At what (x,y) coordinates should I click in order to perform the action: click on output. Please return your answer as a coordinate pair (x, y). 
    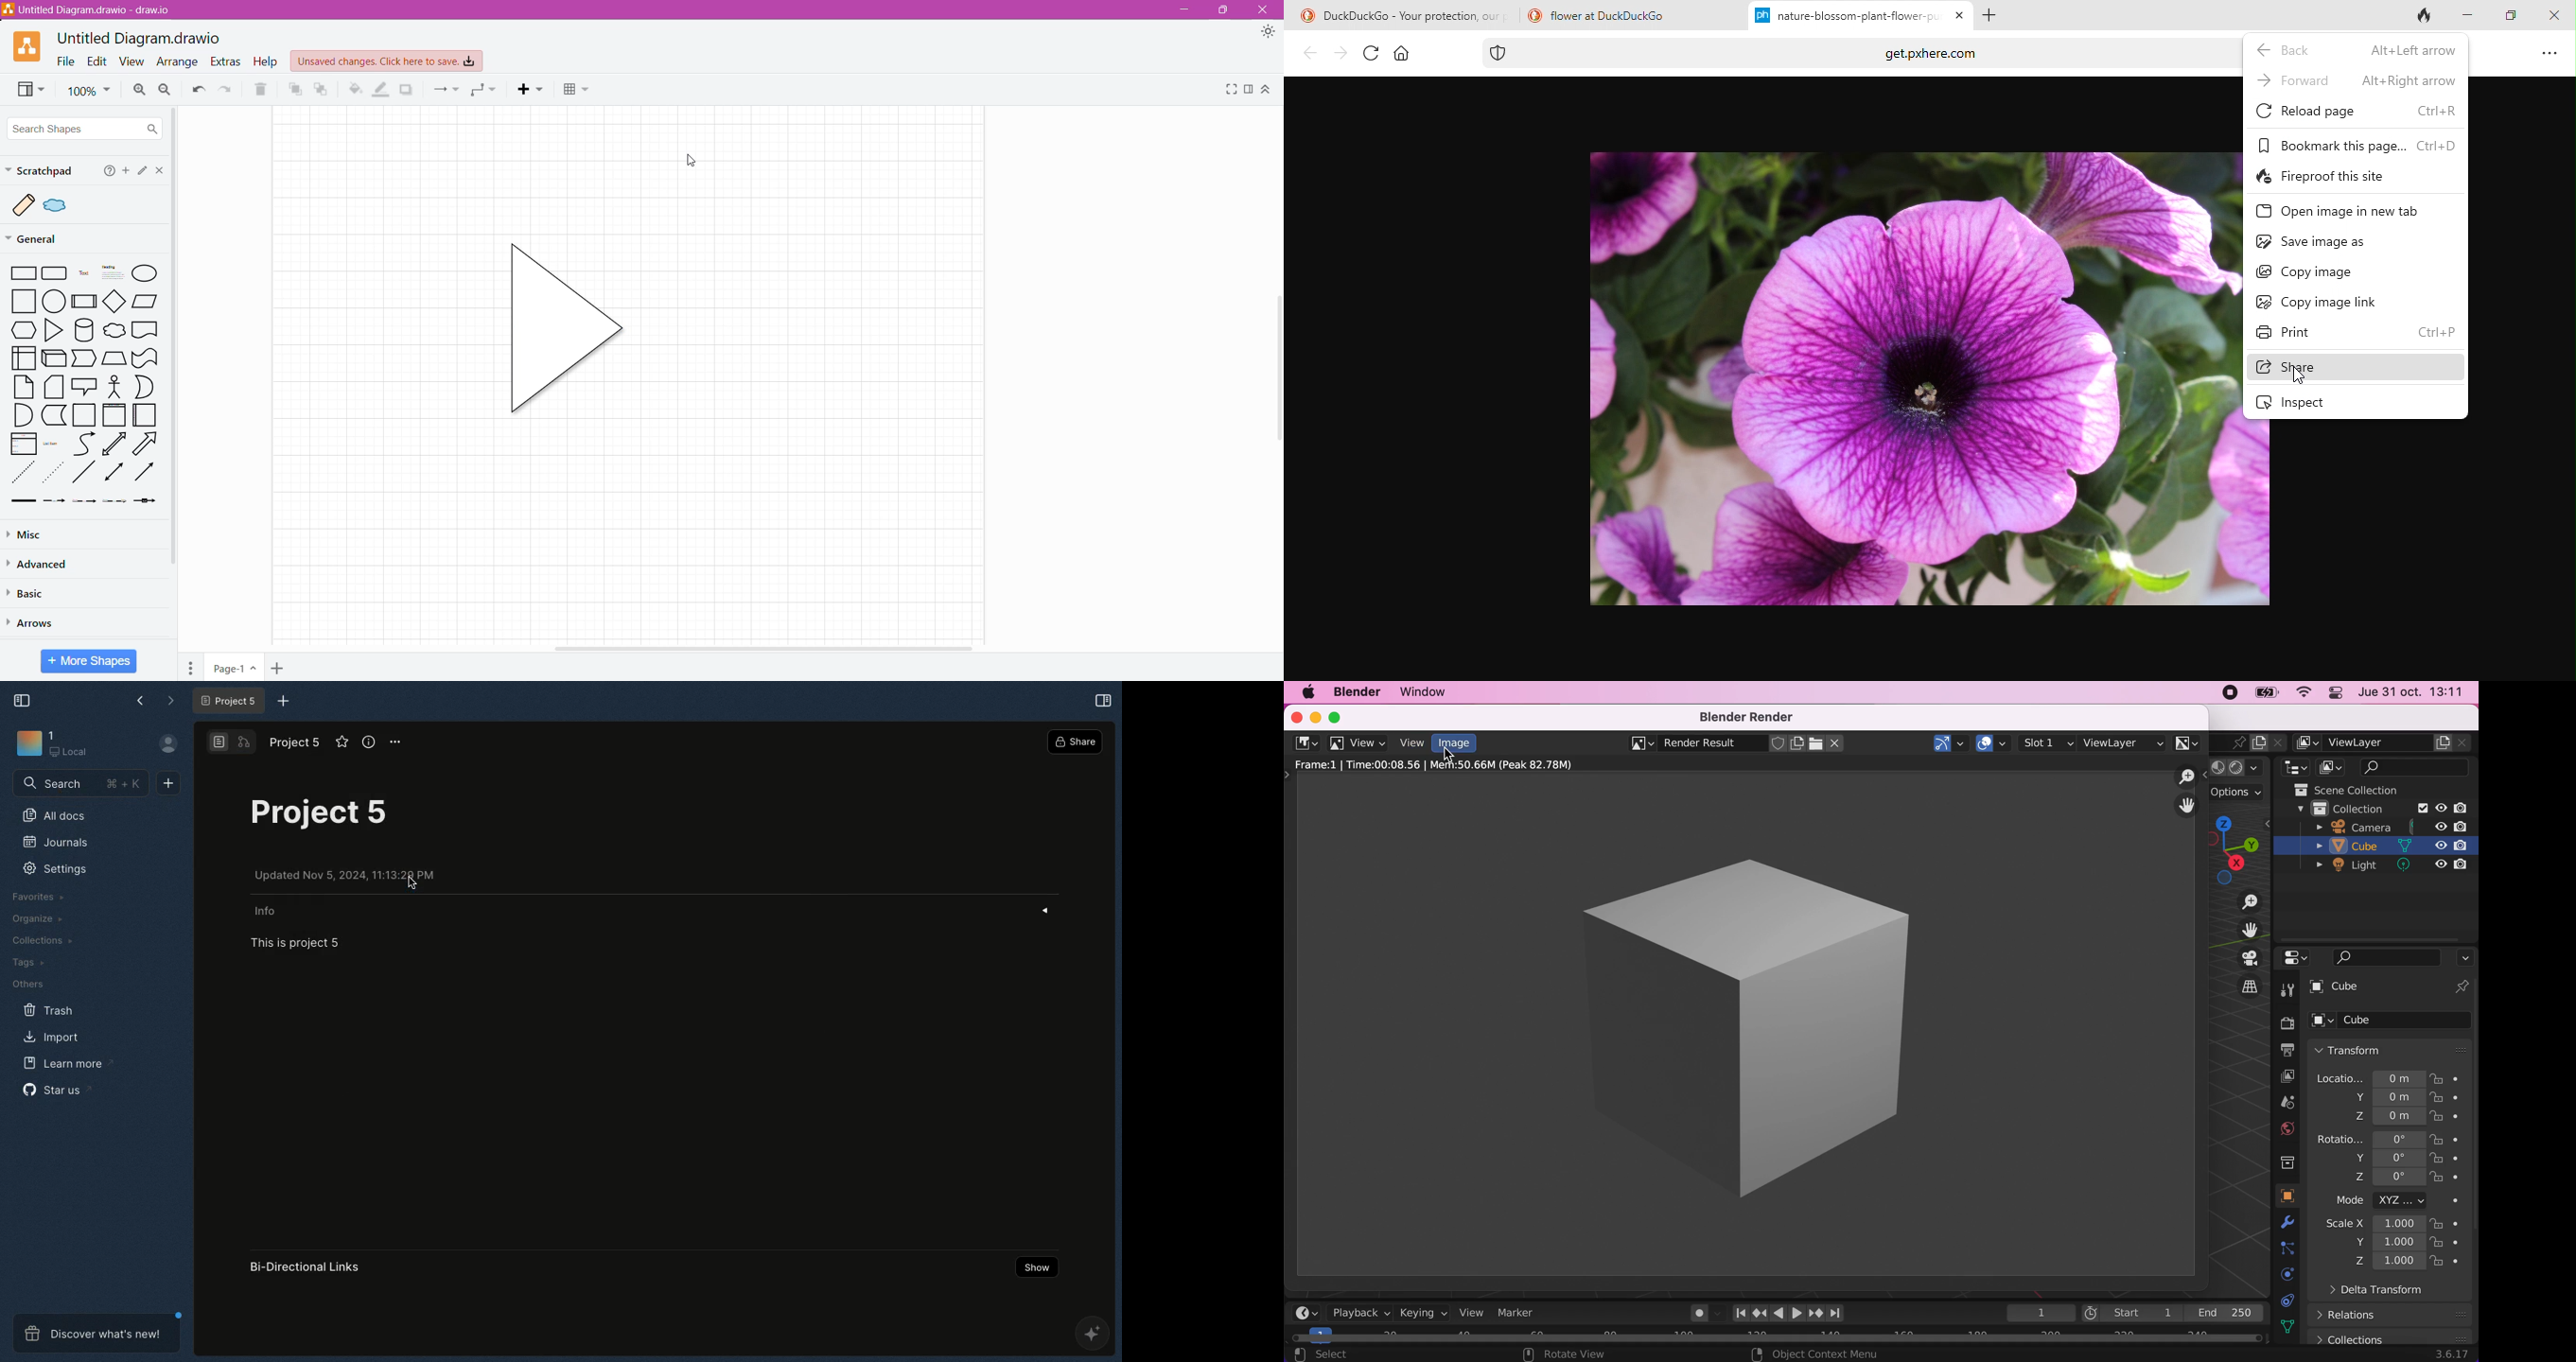
    Looking at the image, I should click on (2284, 1052).